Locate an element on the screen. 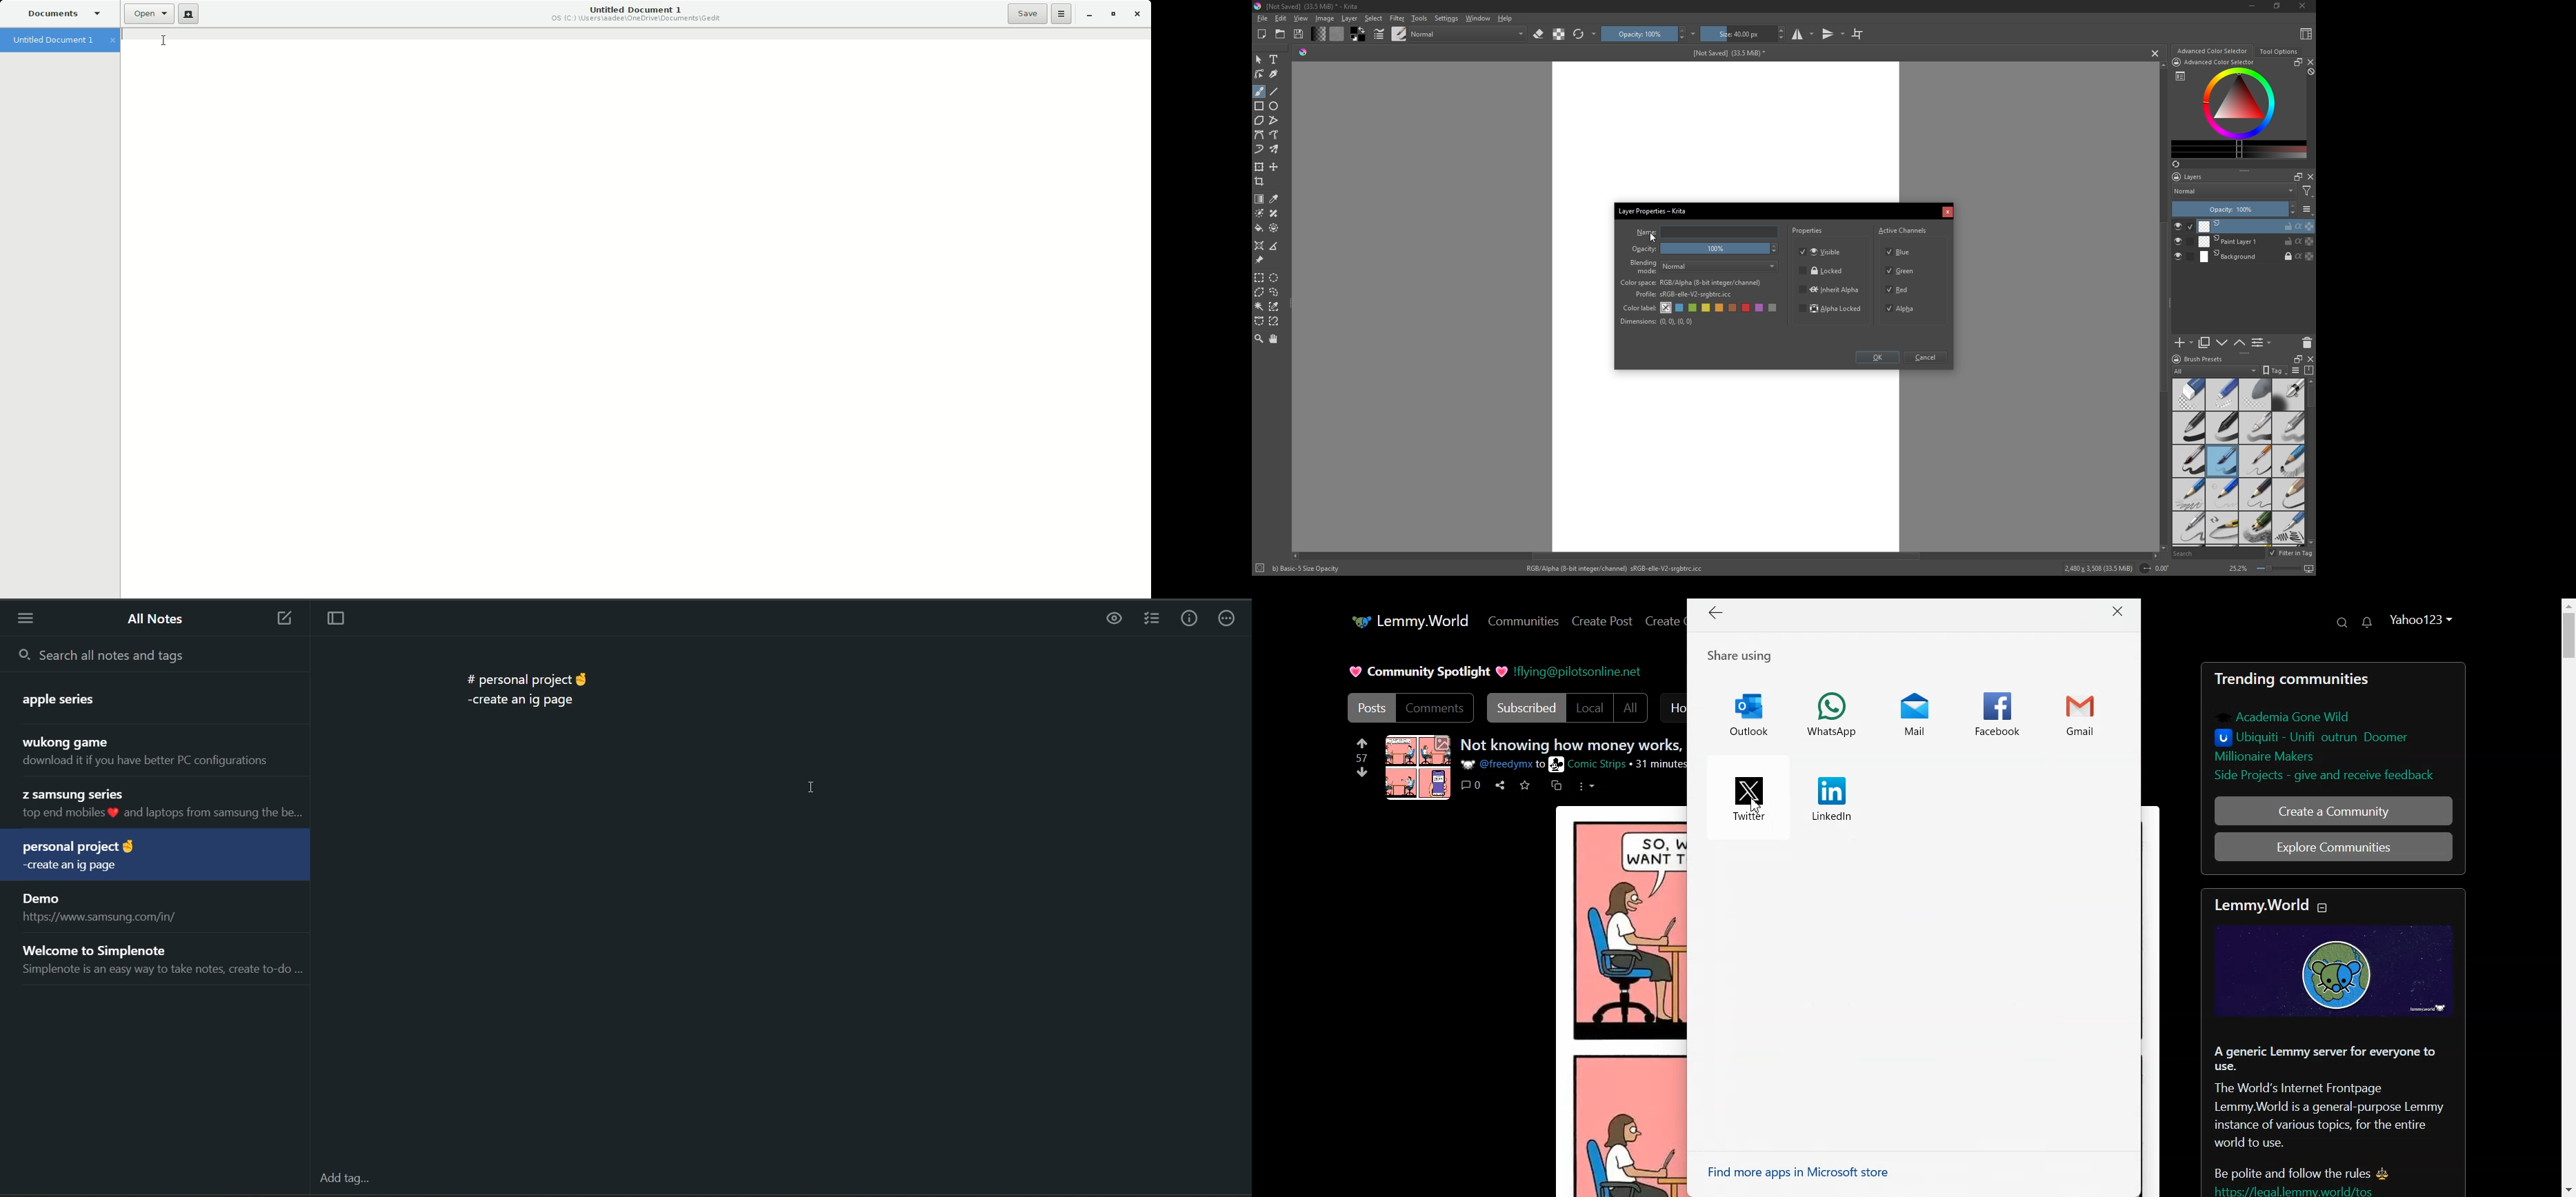 The image size is (2576, 1204). mail is located at coordinates (1910, 717).